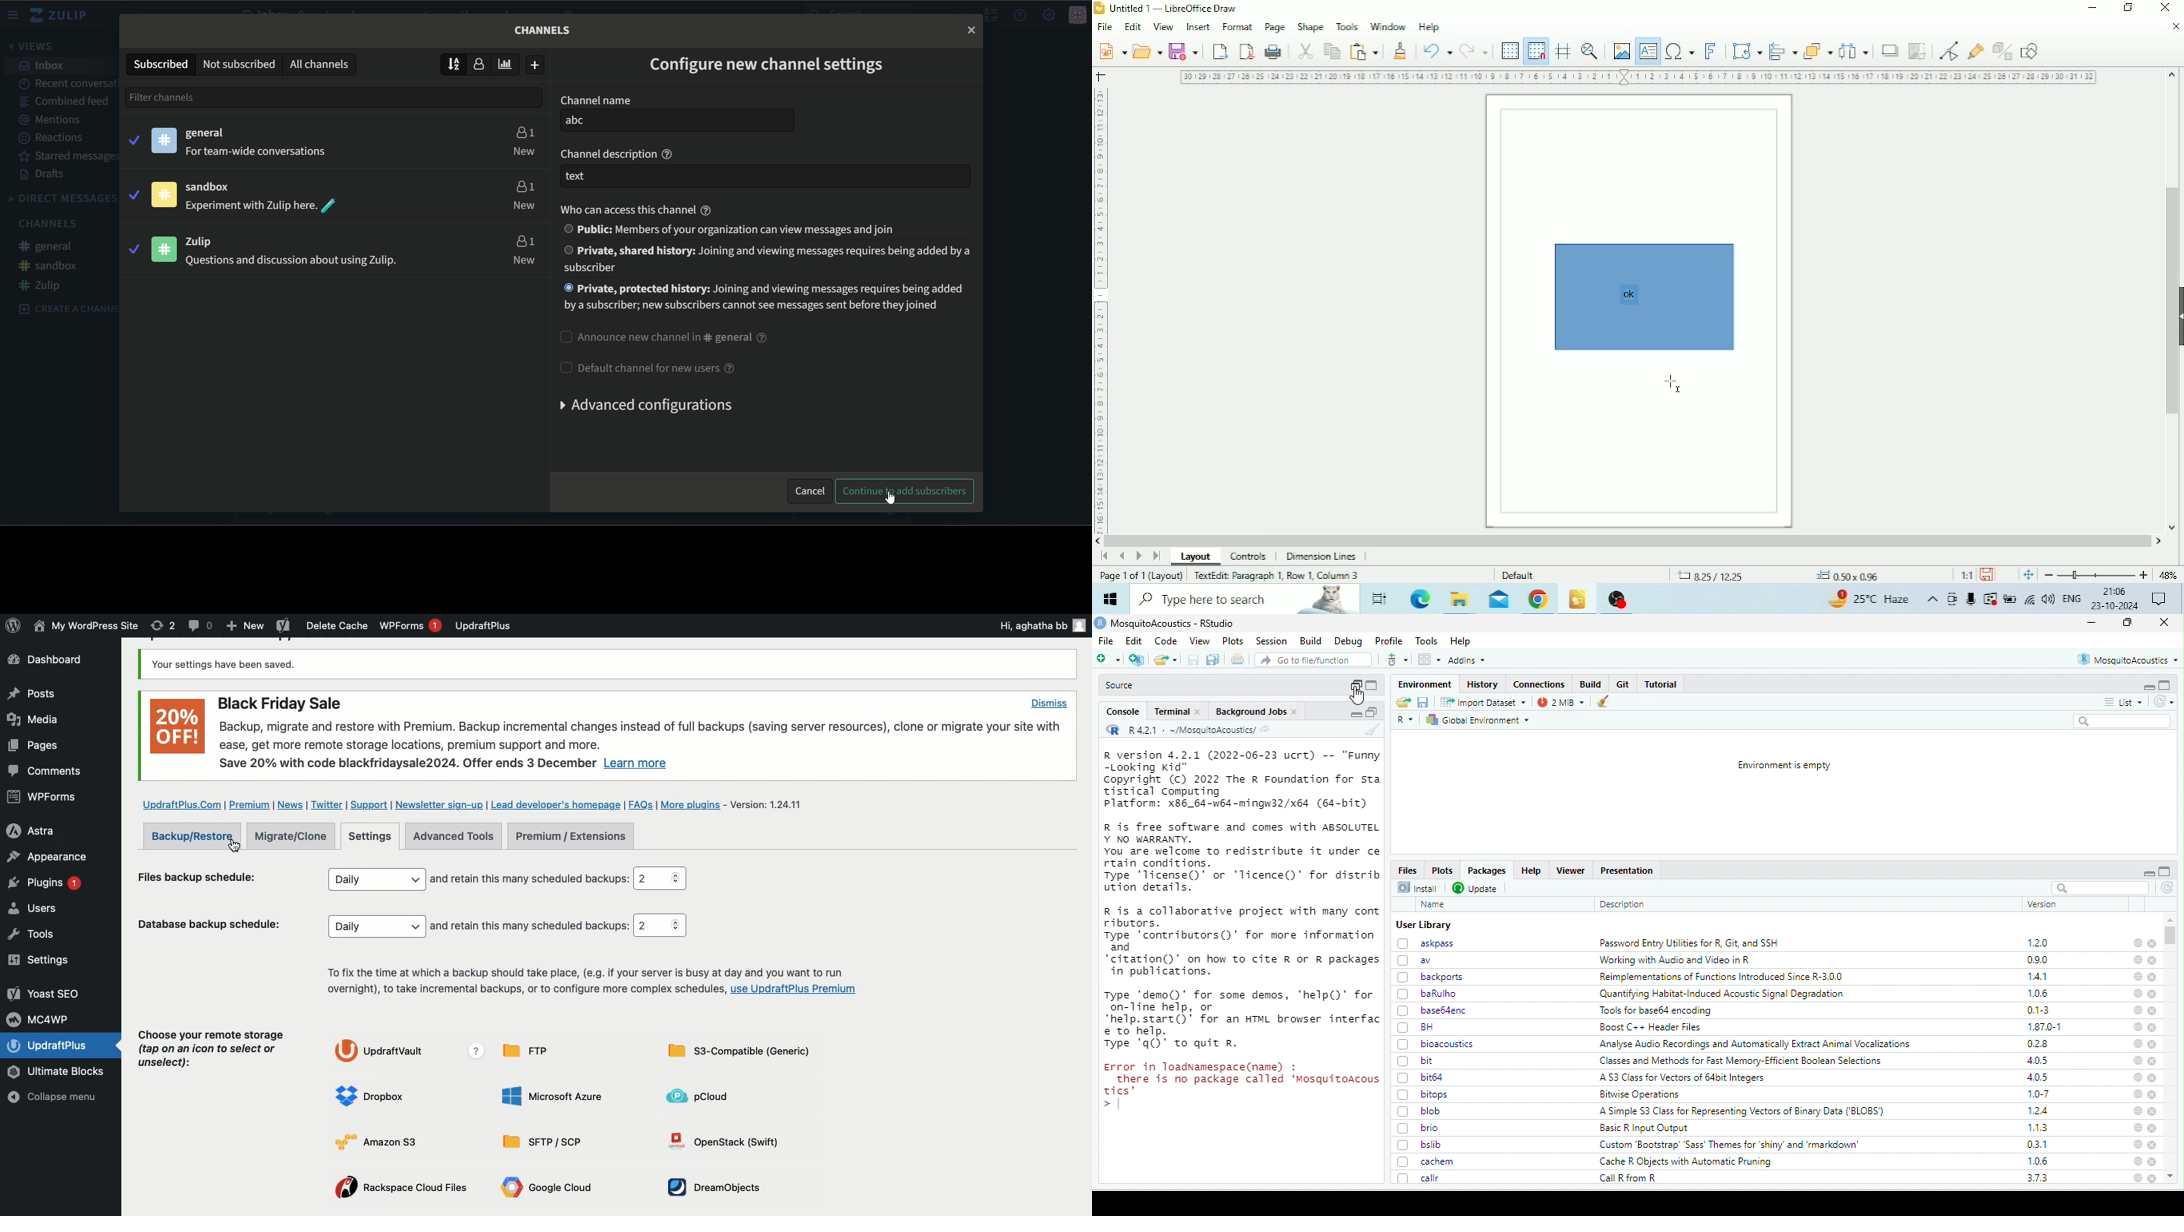  Describe the element at coordinates (185, 97) in the screenshot. I see `filter channels` at that location.